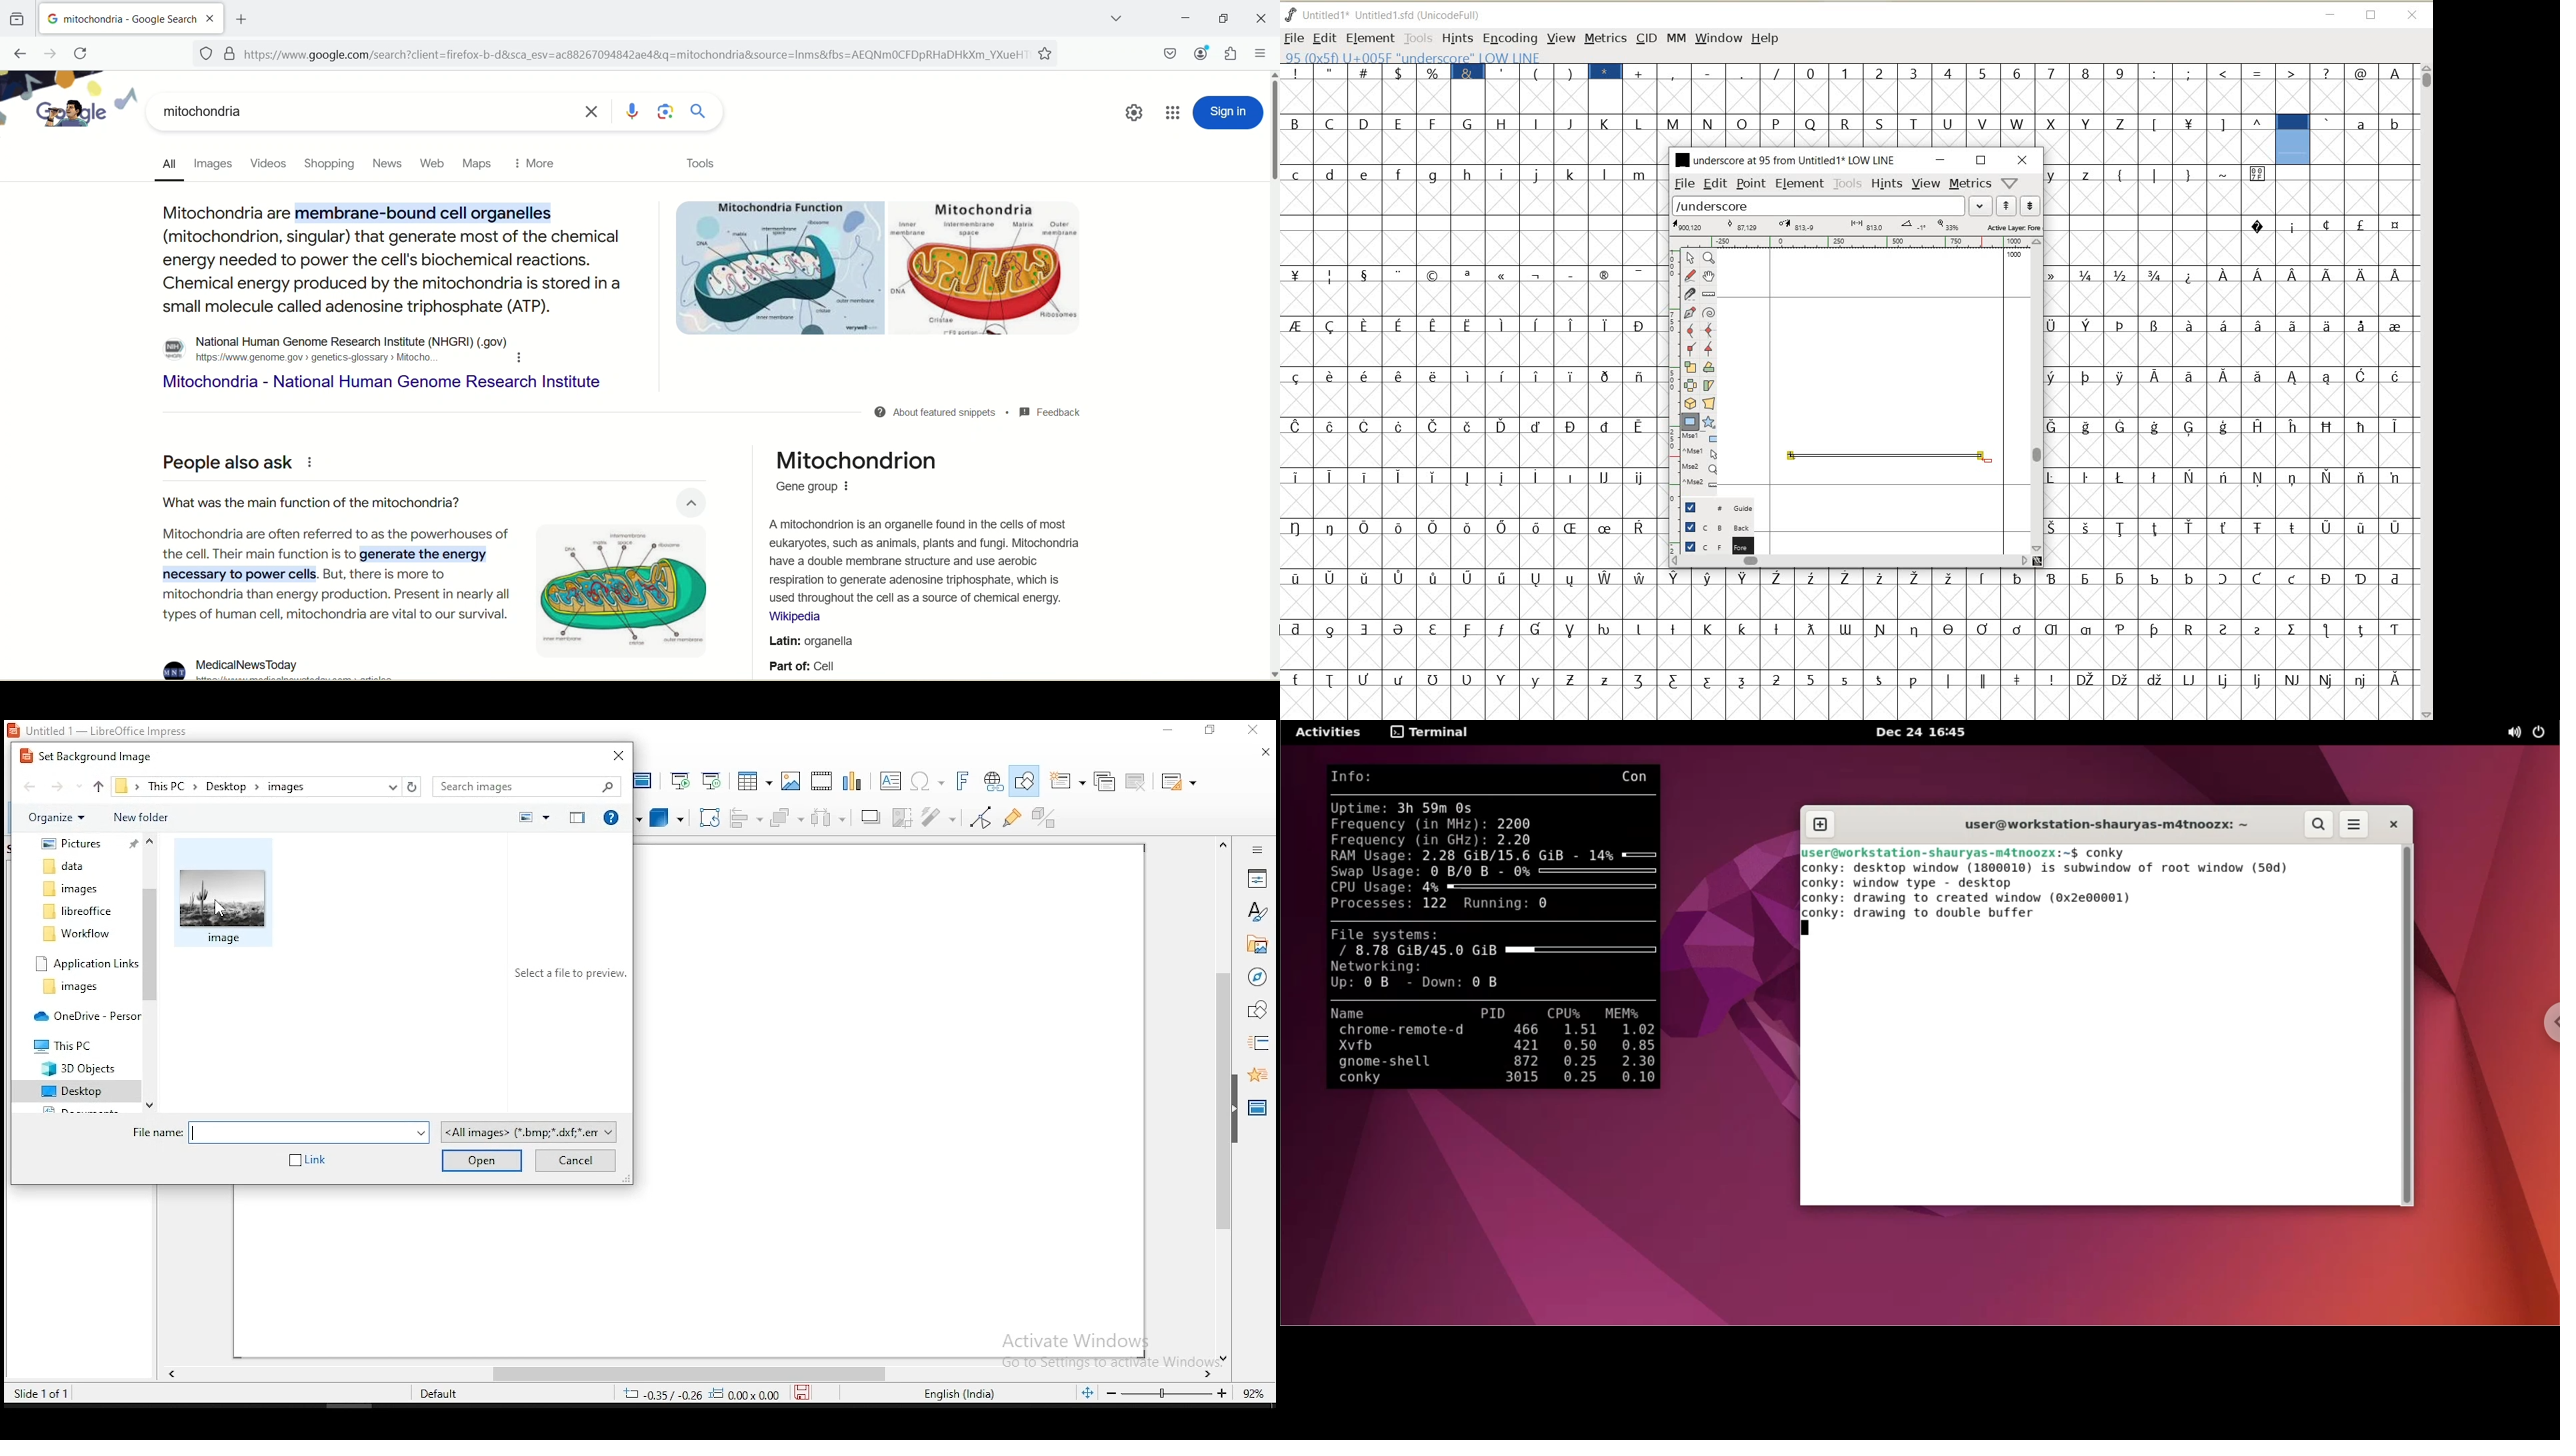 The height and width of the screenshot is (1456, 2576). What do you see at coordinates (631, 112) in the screenshot?
I see `search by voice` at bounding box center [631, 112].